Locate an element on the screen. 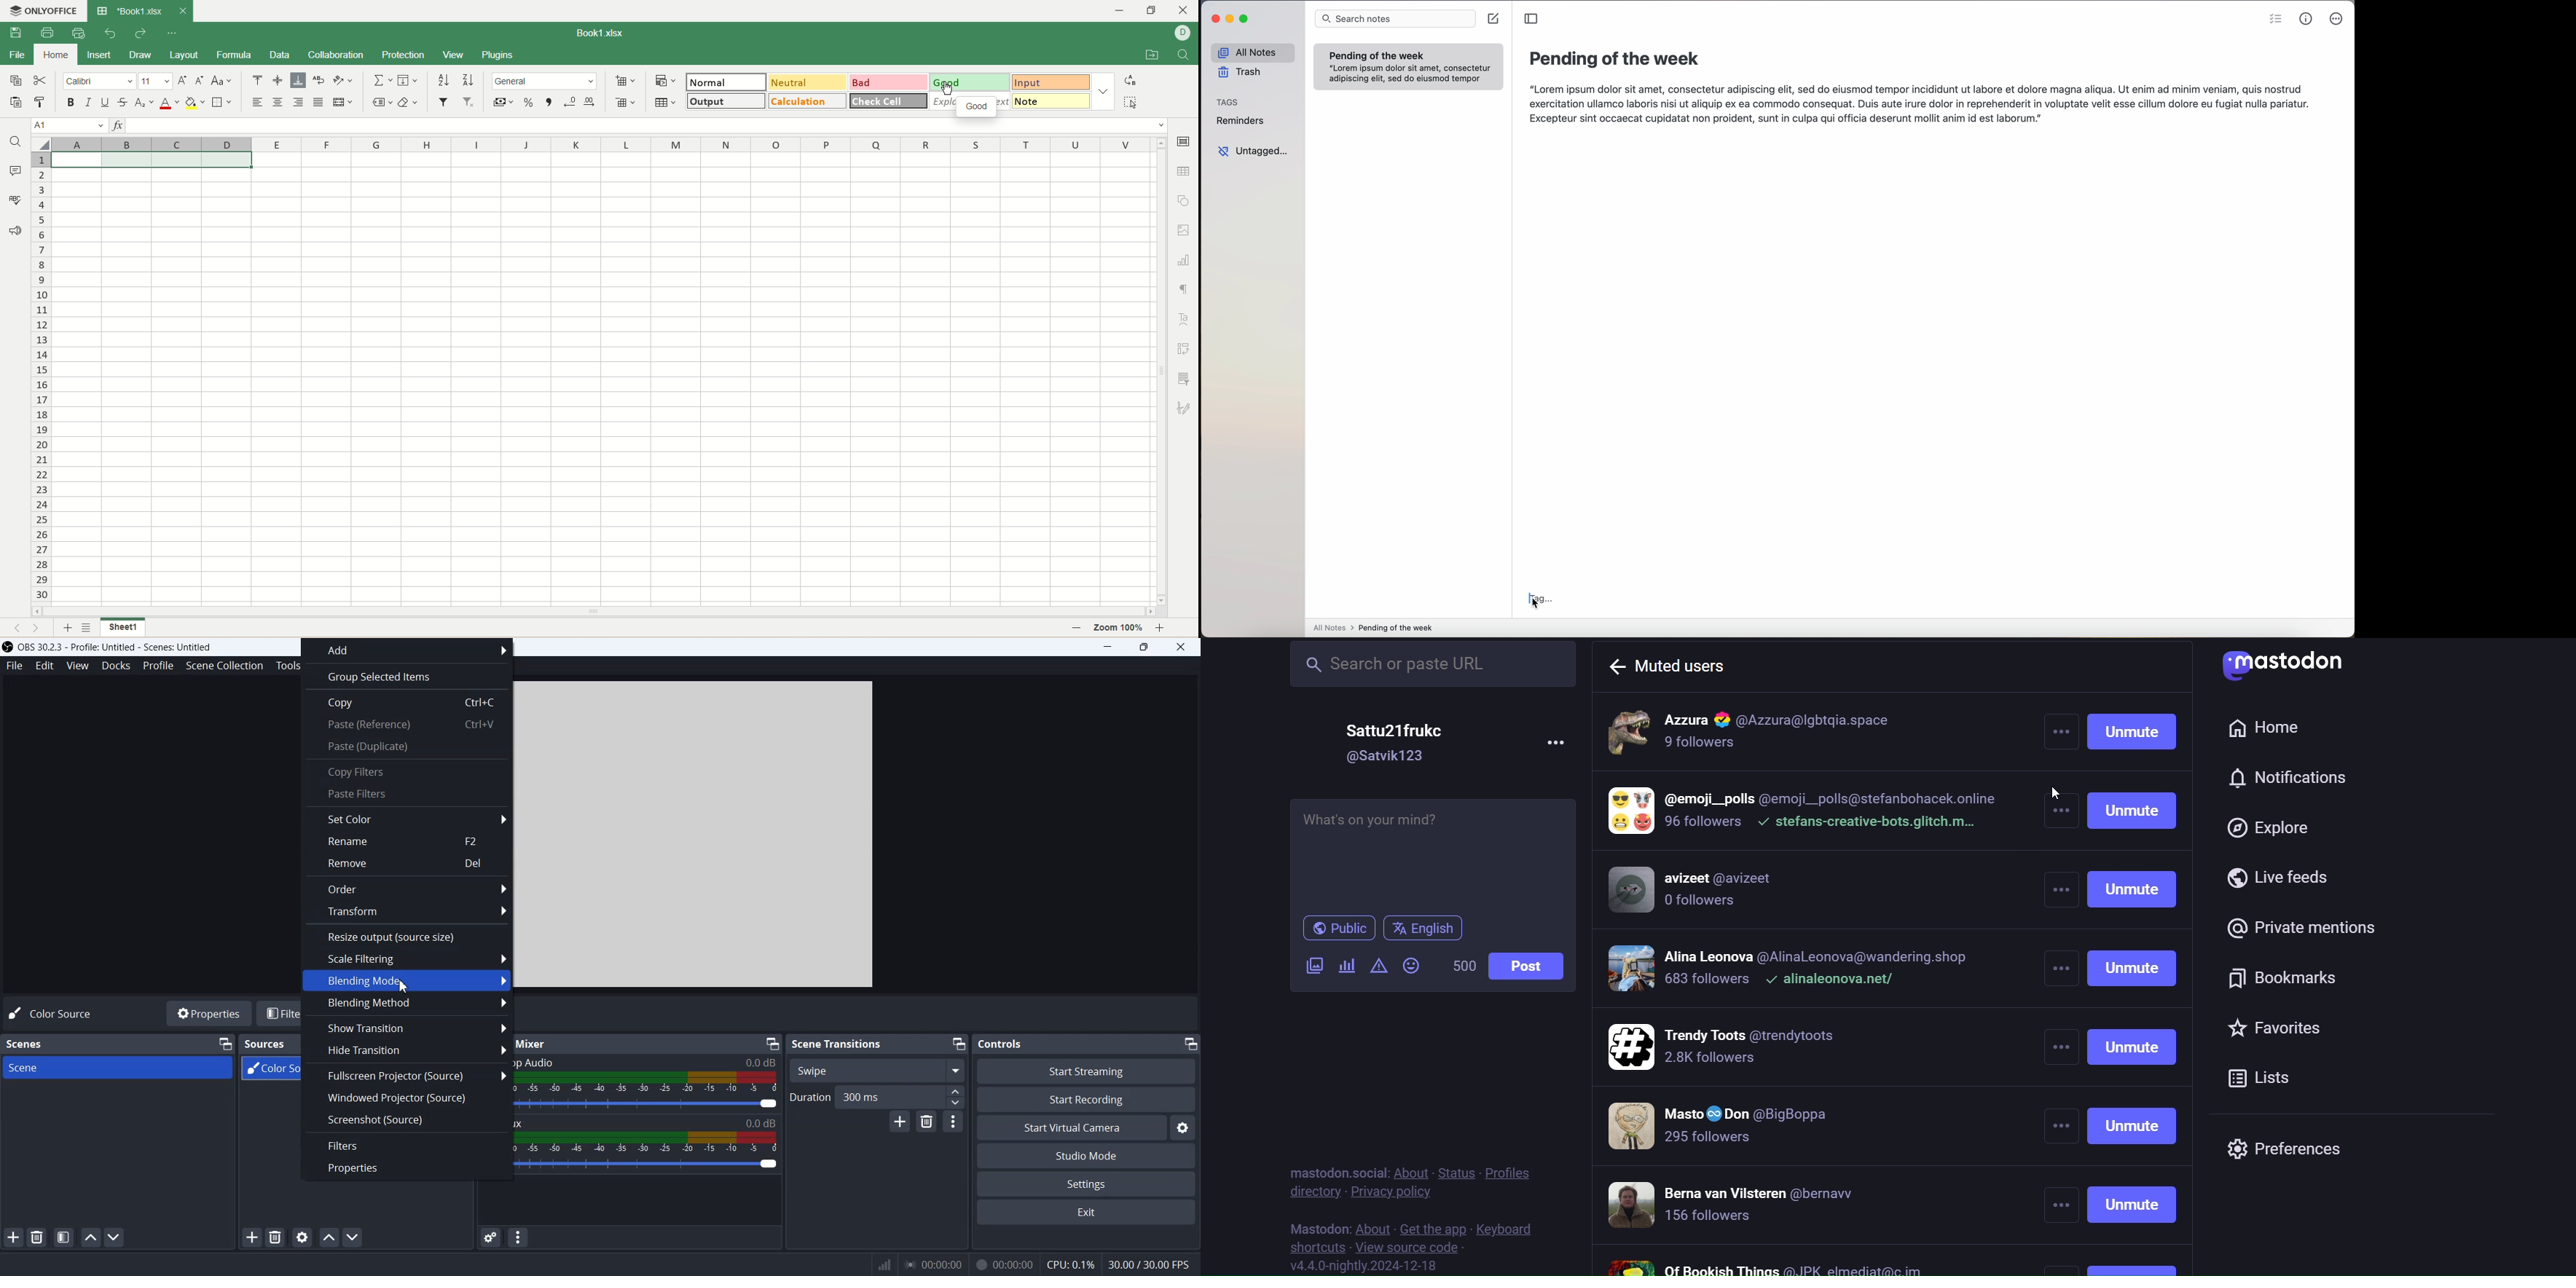  Scene Transitions is located at coordinates (838, 1043).